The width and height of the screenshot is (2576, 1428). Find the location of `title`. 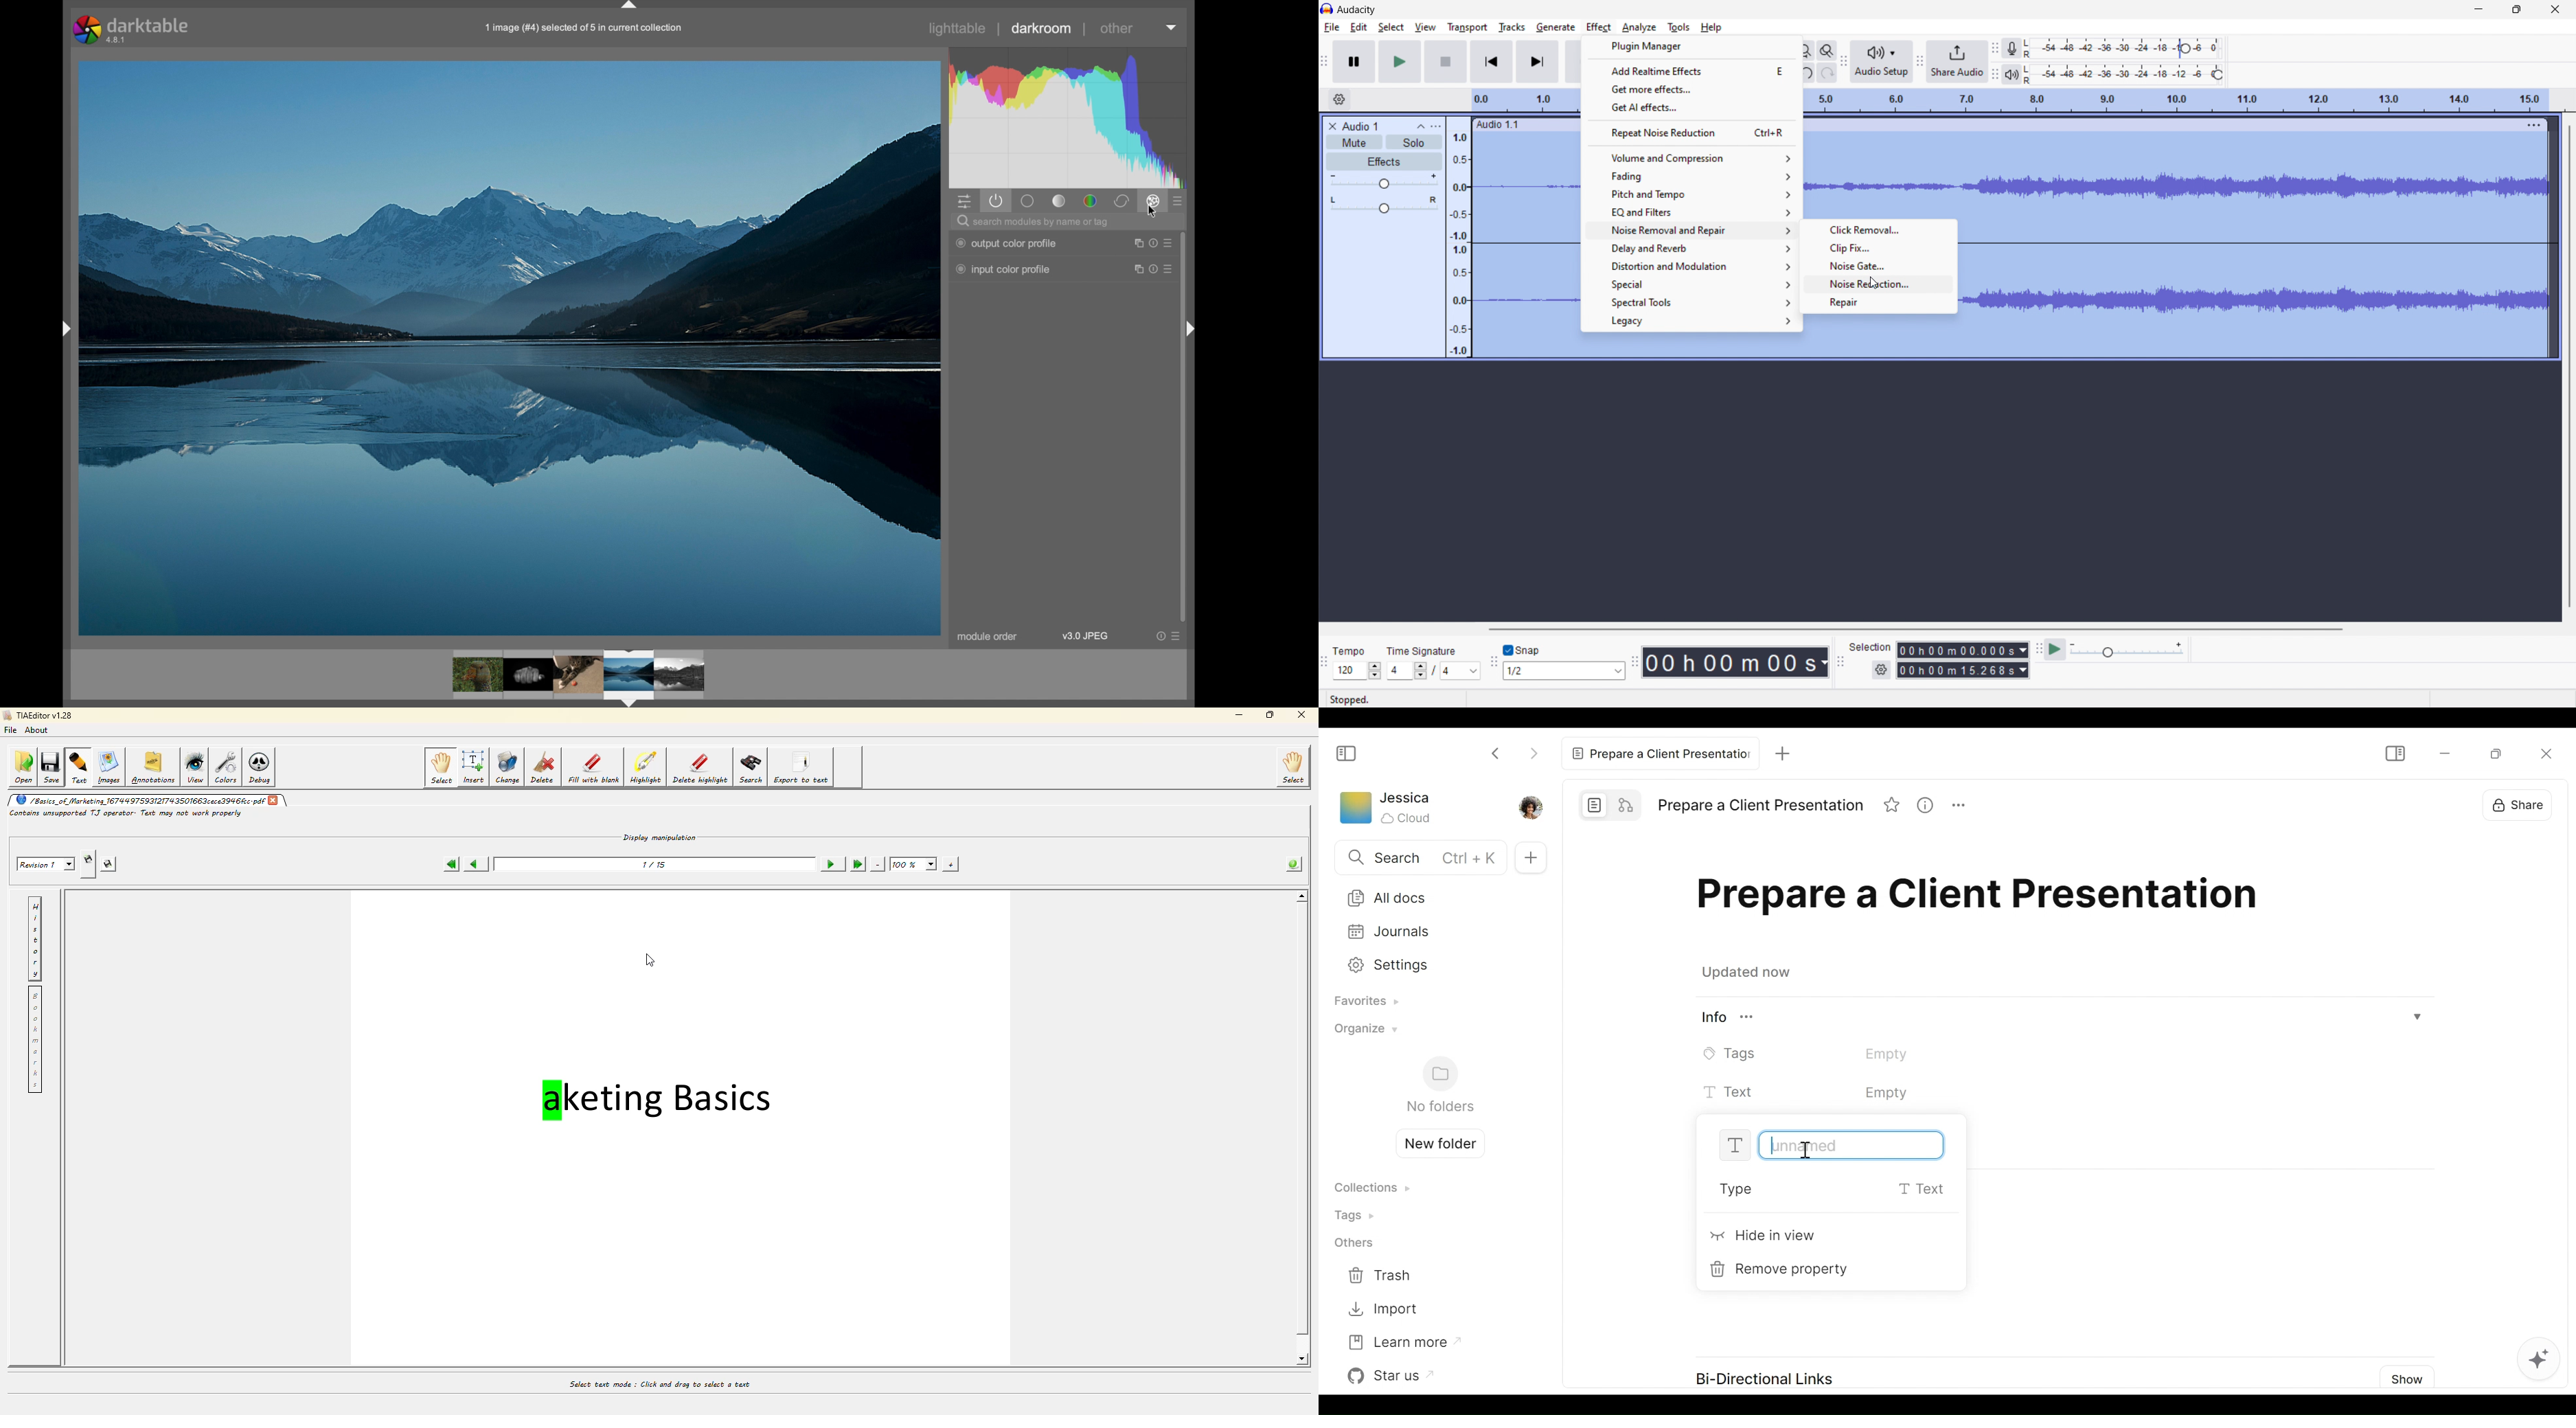

title is located at coordinates (1357, 10).